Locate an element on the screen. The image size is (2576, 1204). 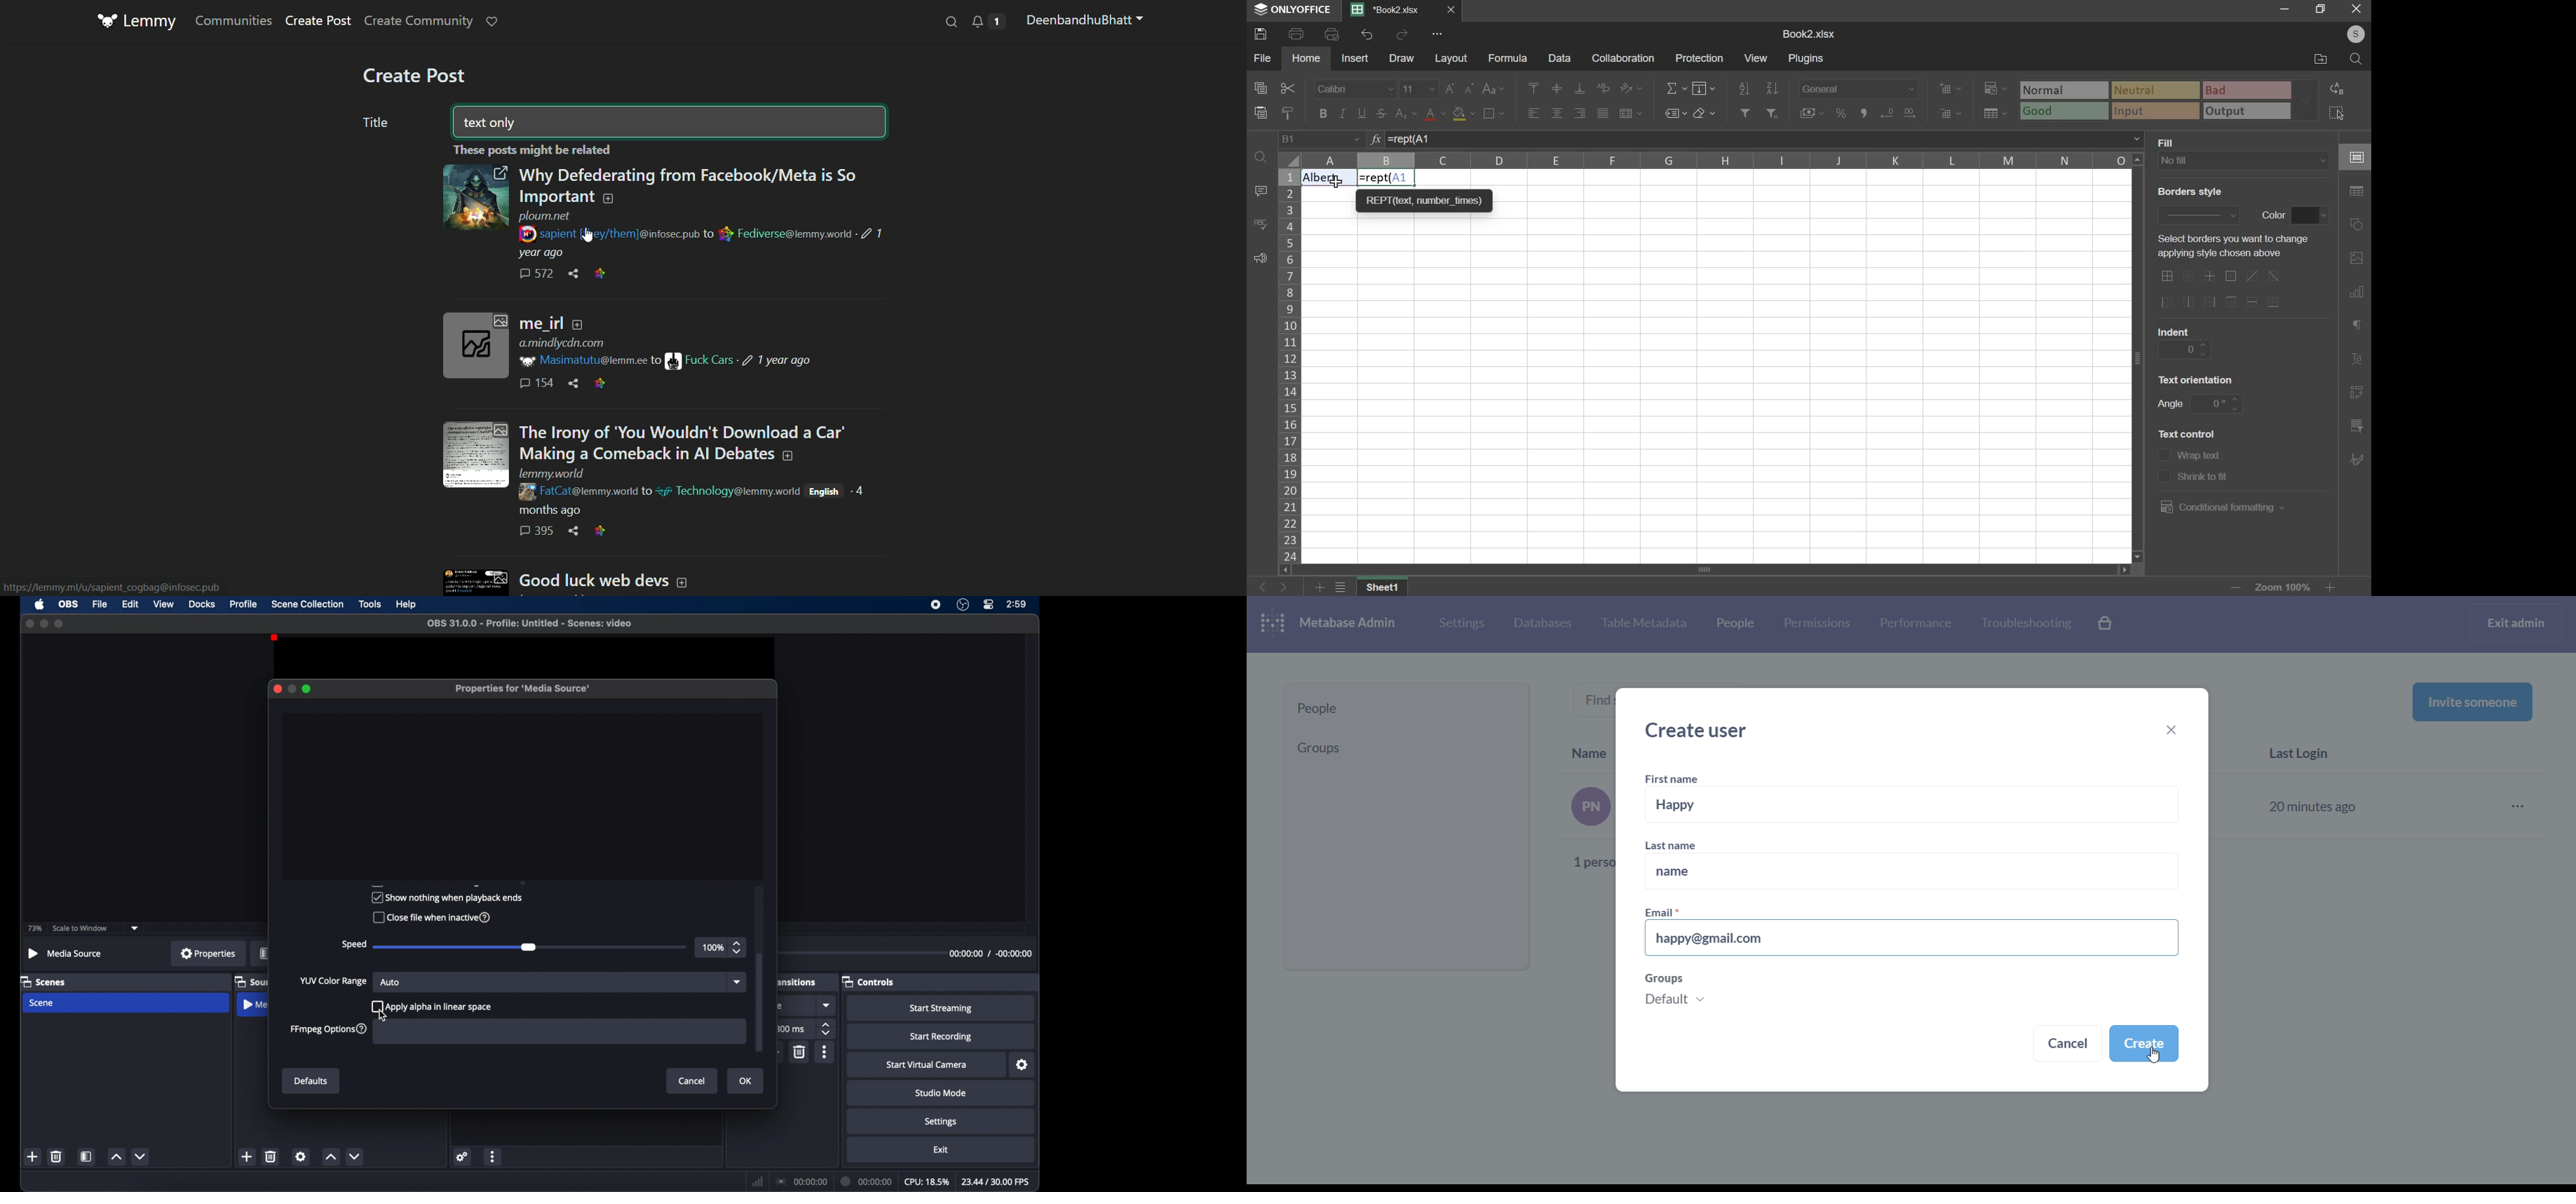
happy@gmail.com is located at coordinates (1912, 938).